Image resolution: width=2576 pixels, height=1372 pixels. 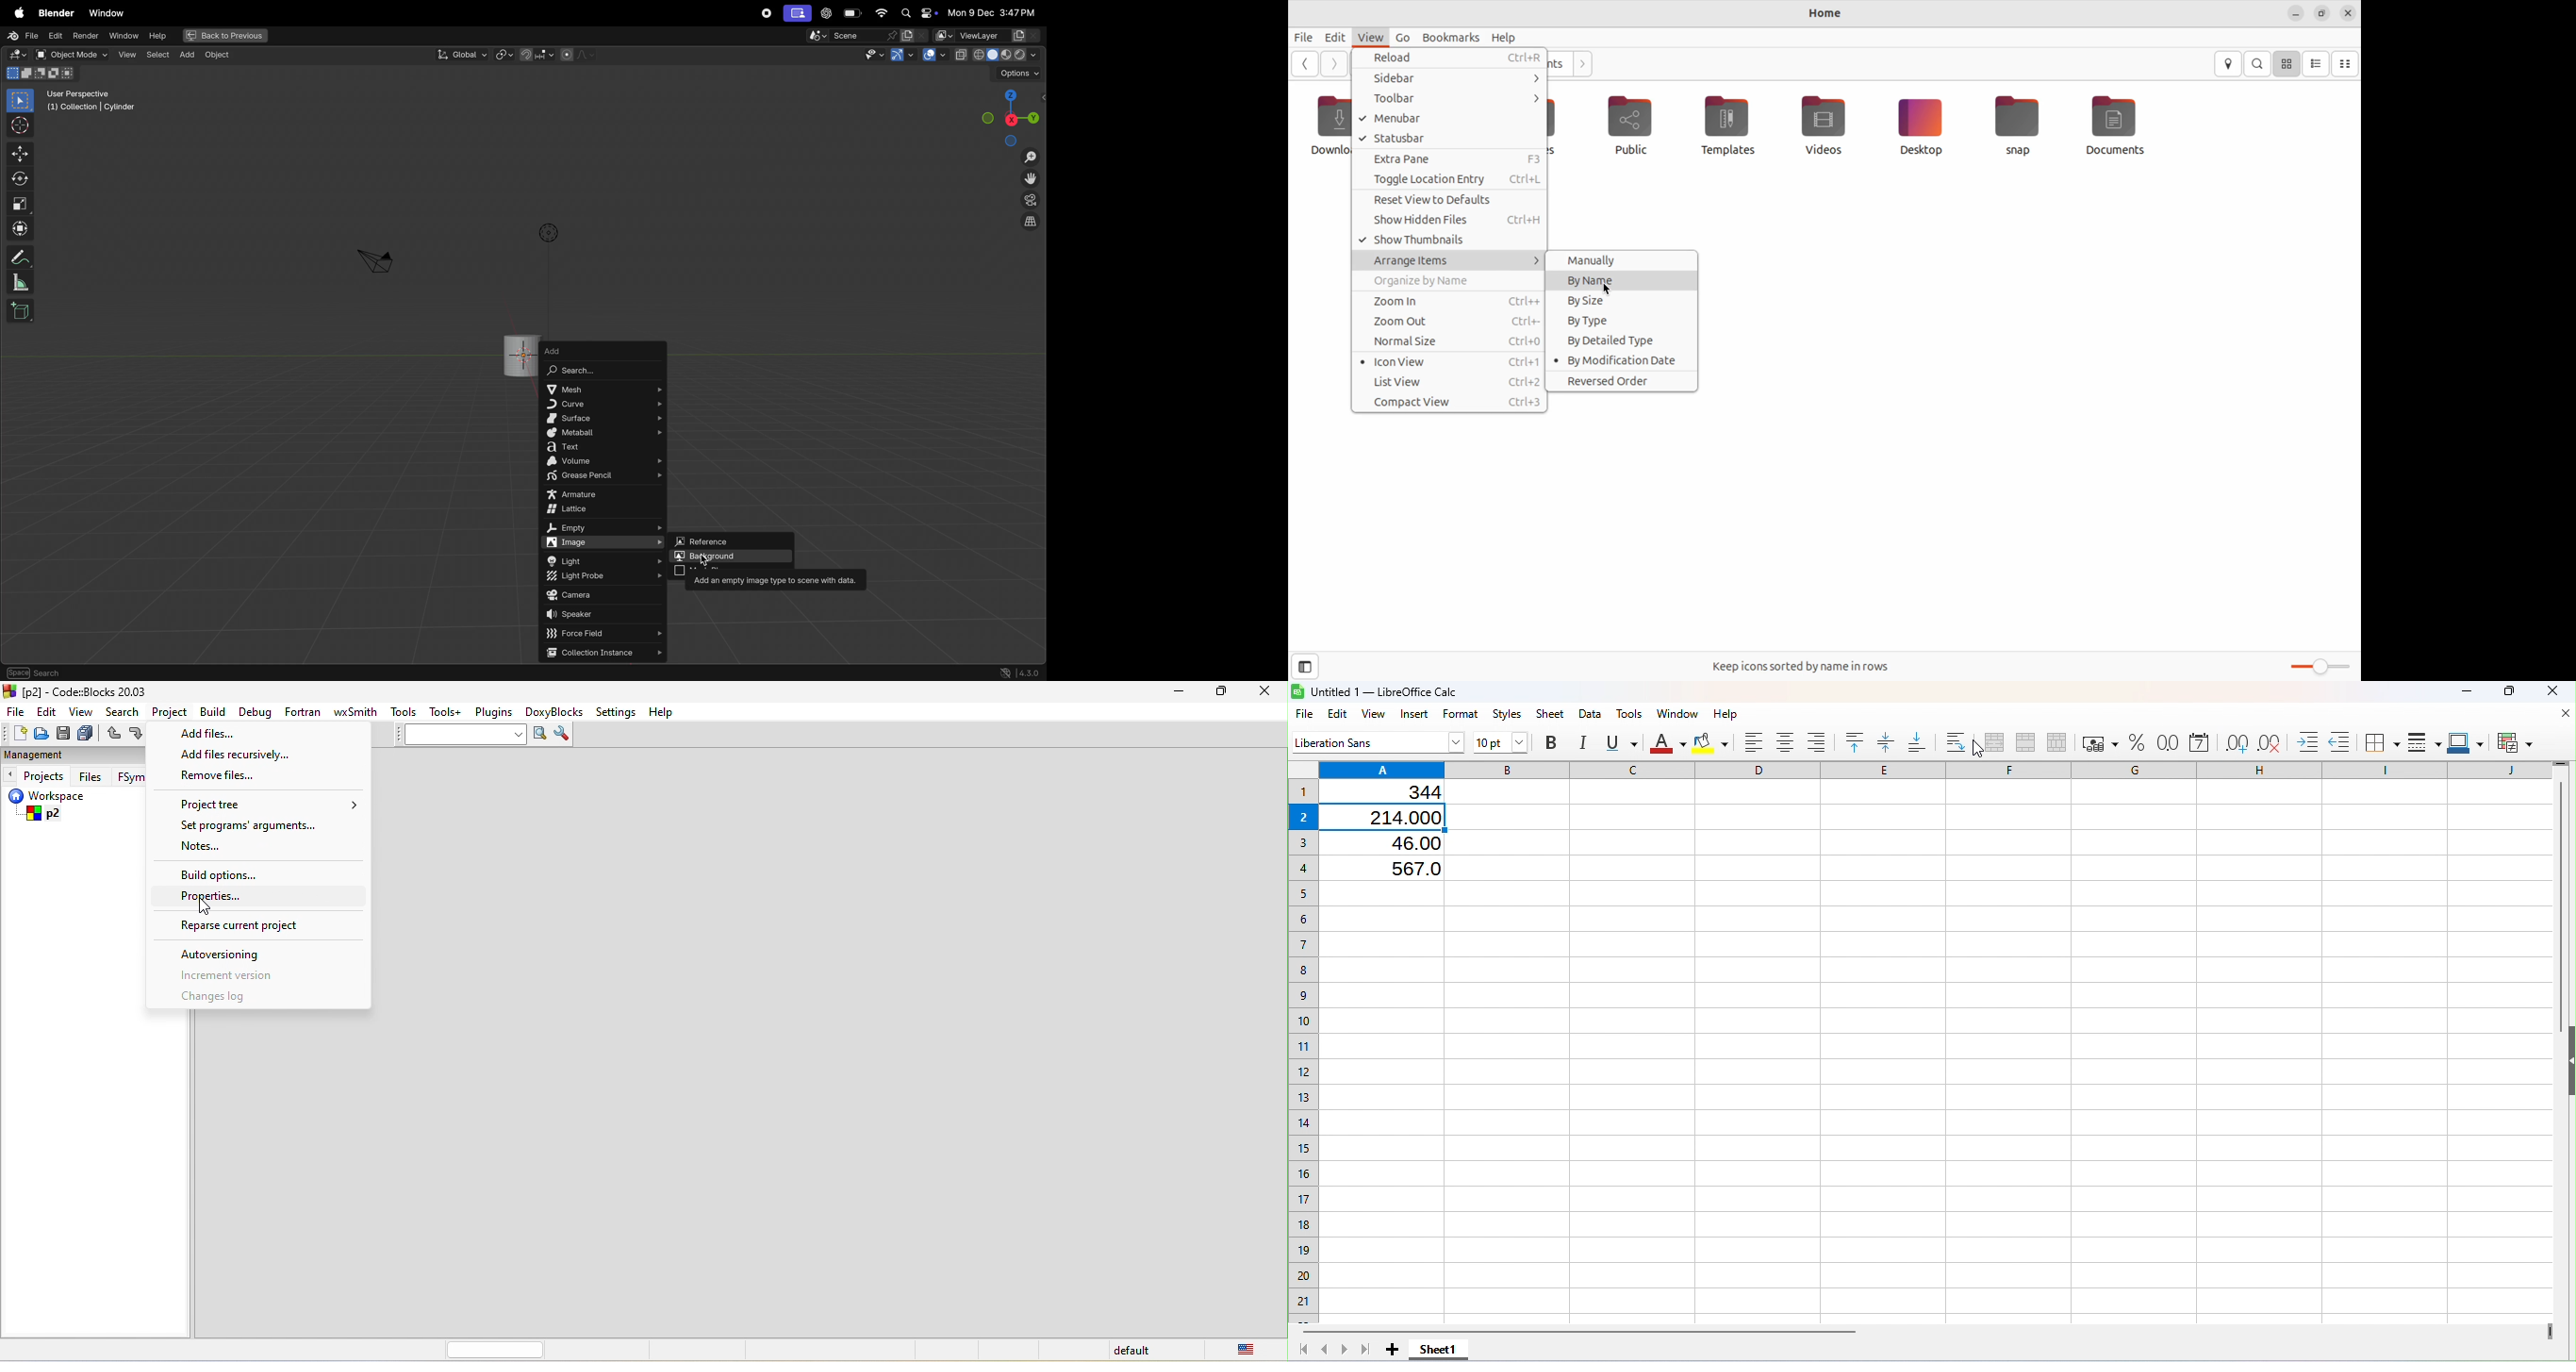 What do you see at coordinates (1450, 260) in the screenshot?
I see `arrange items` at bounding box center [1450, 260].